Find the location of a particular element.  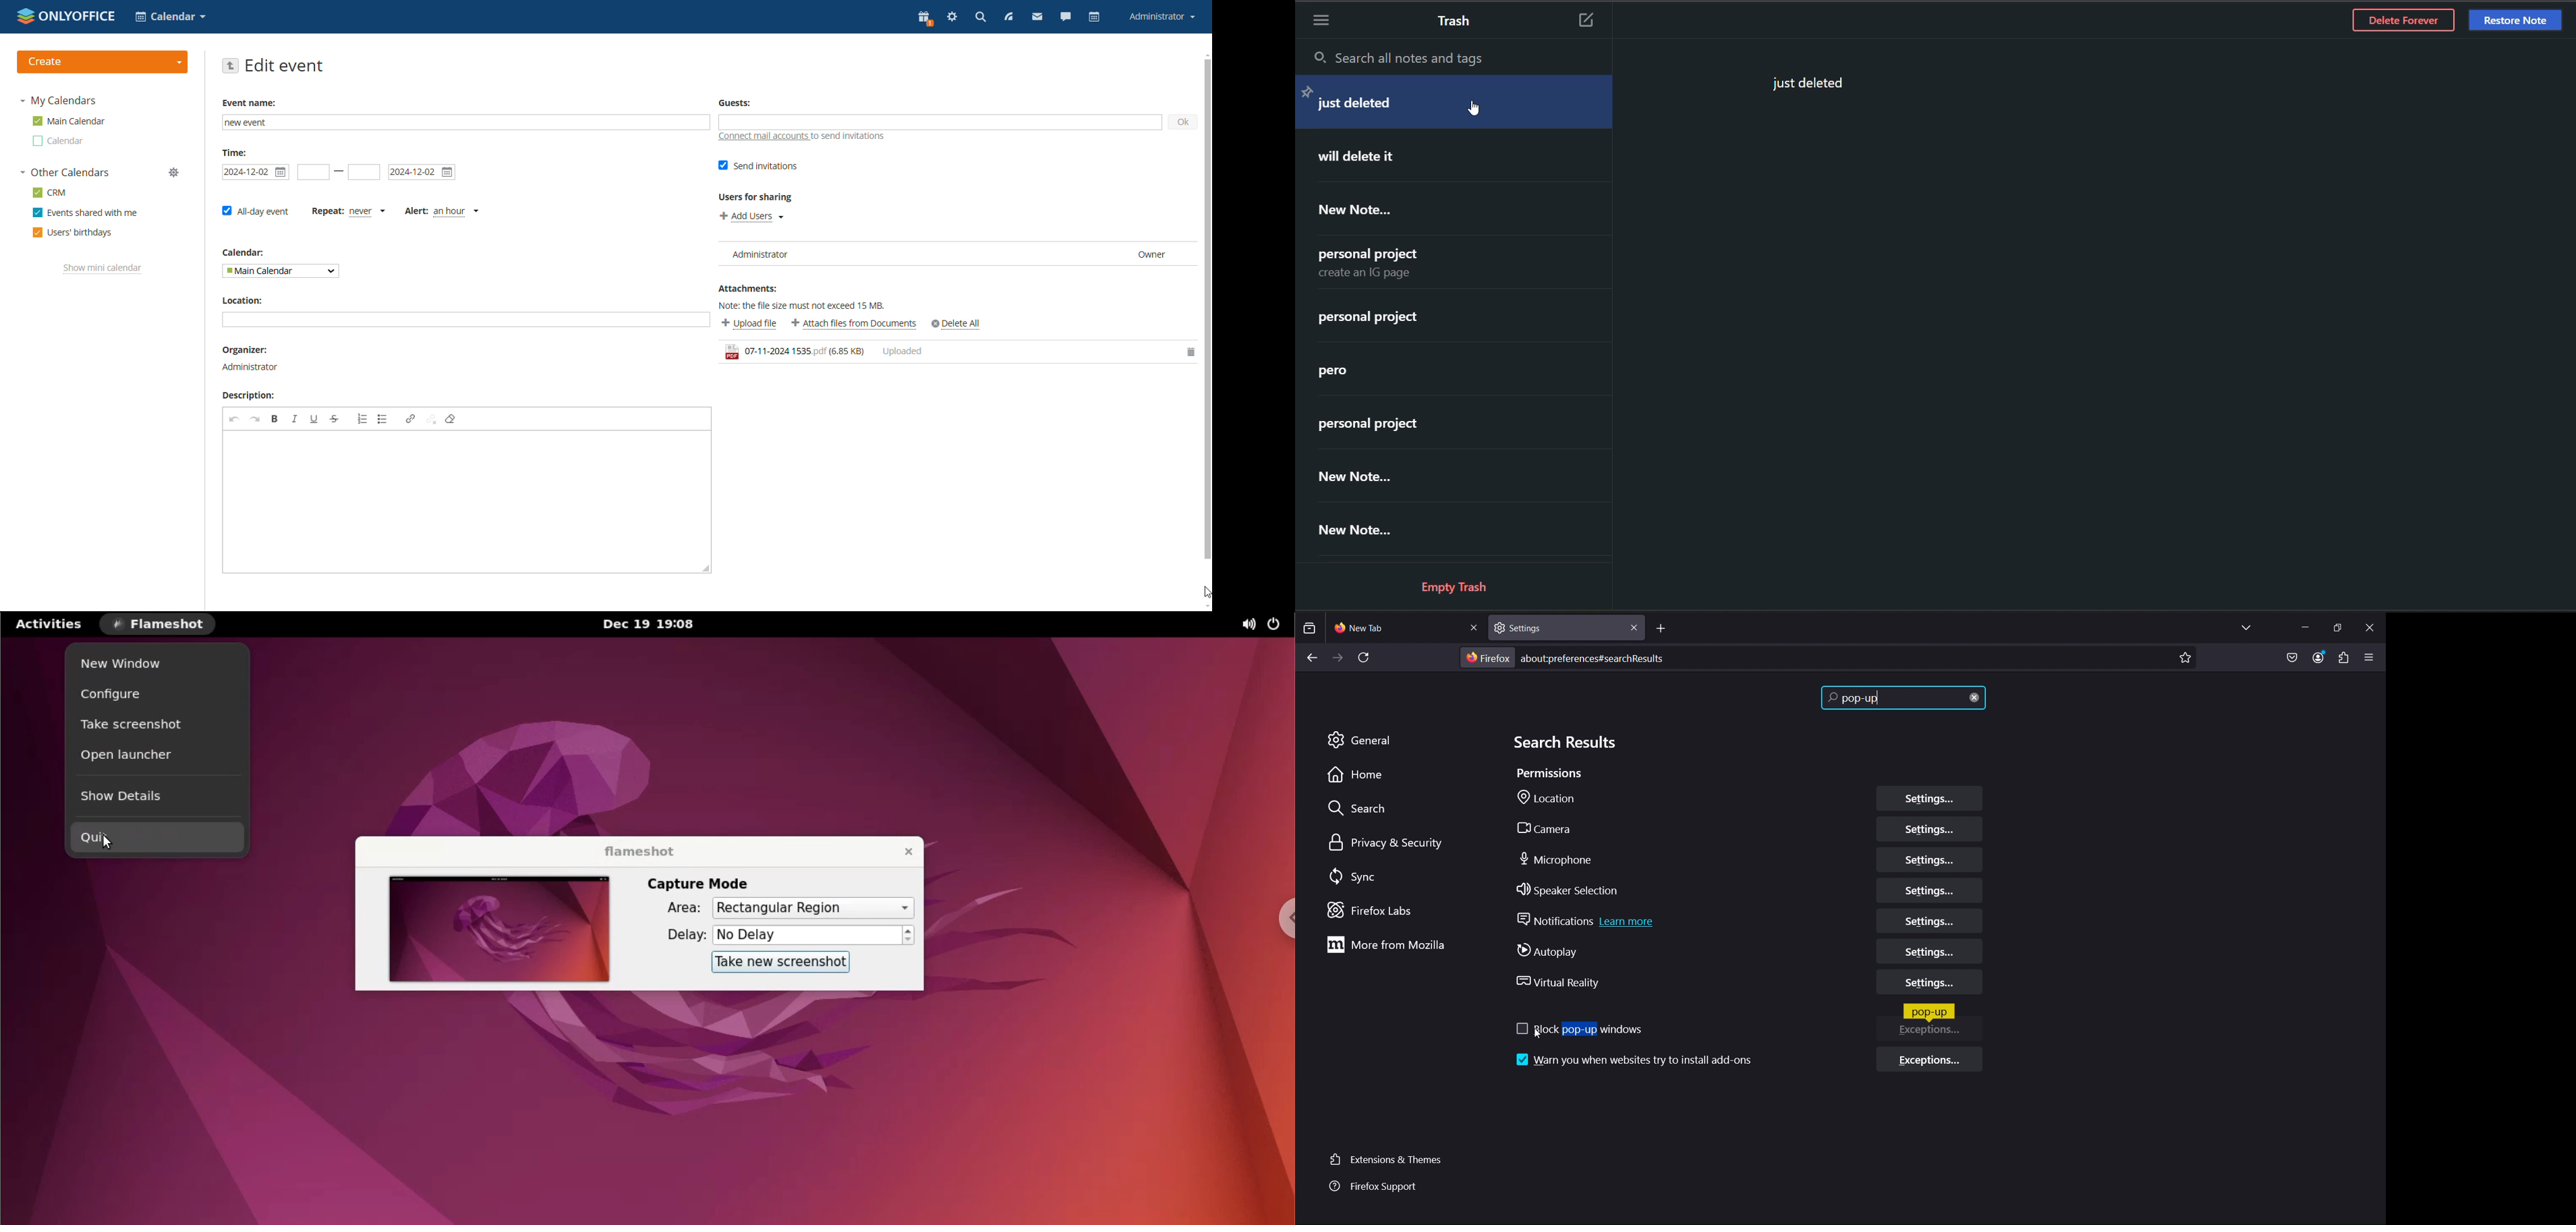

event name: is located at coordinates (249, 102).